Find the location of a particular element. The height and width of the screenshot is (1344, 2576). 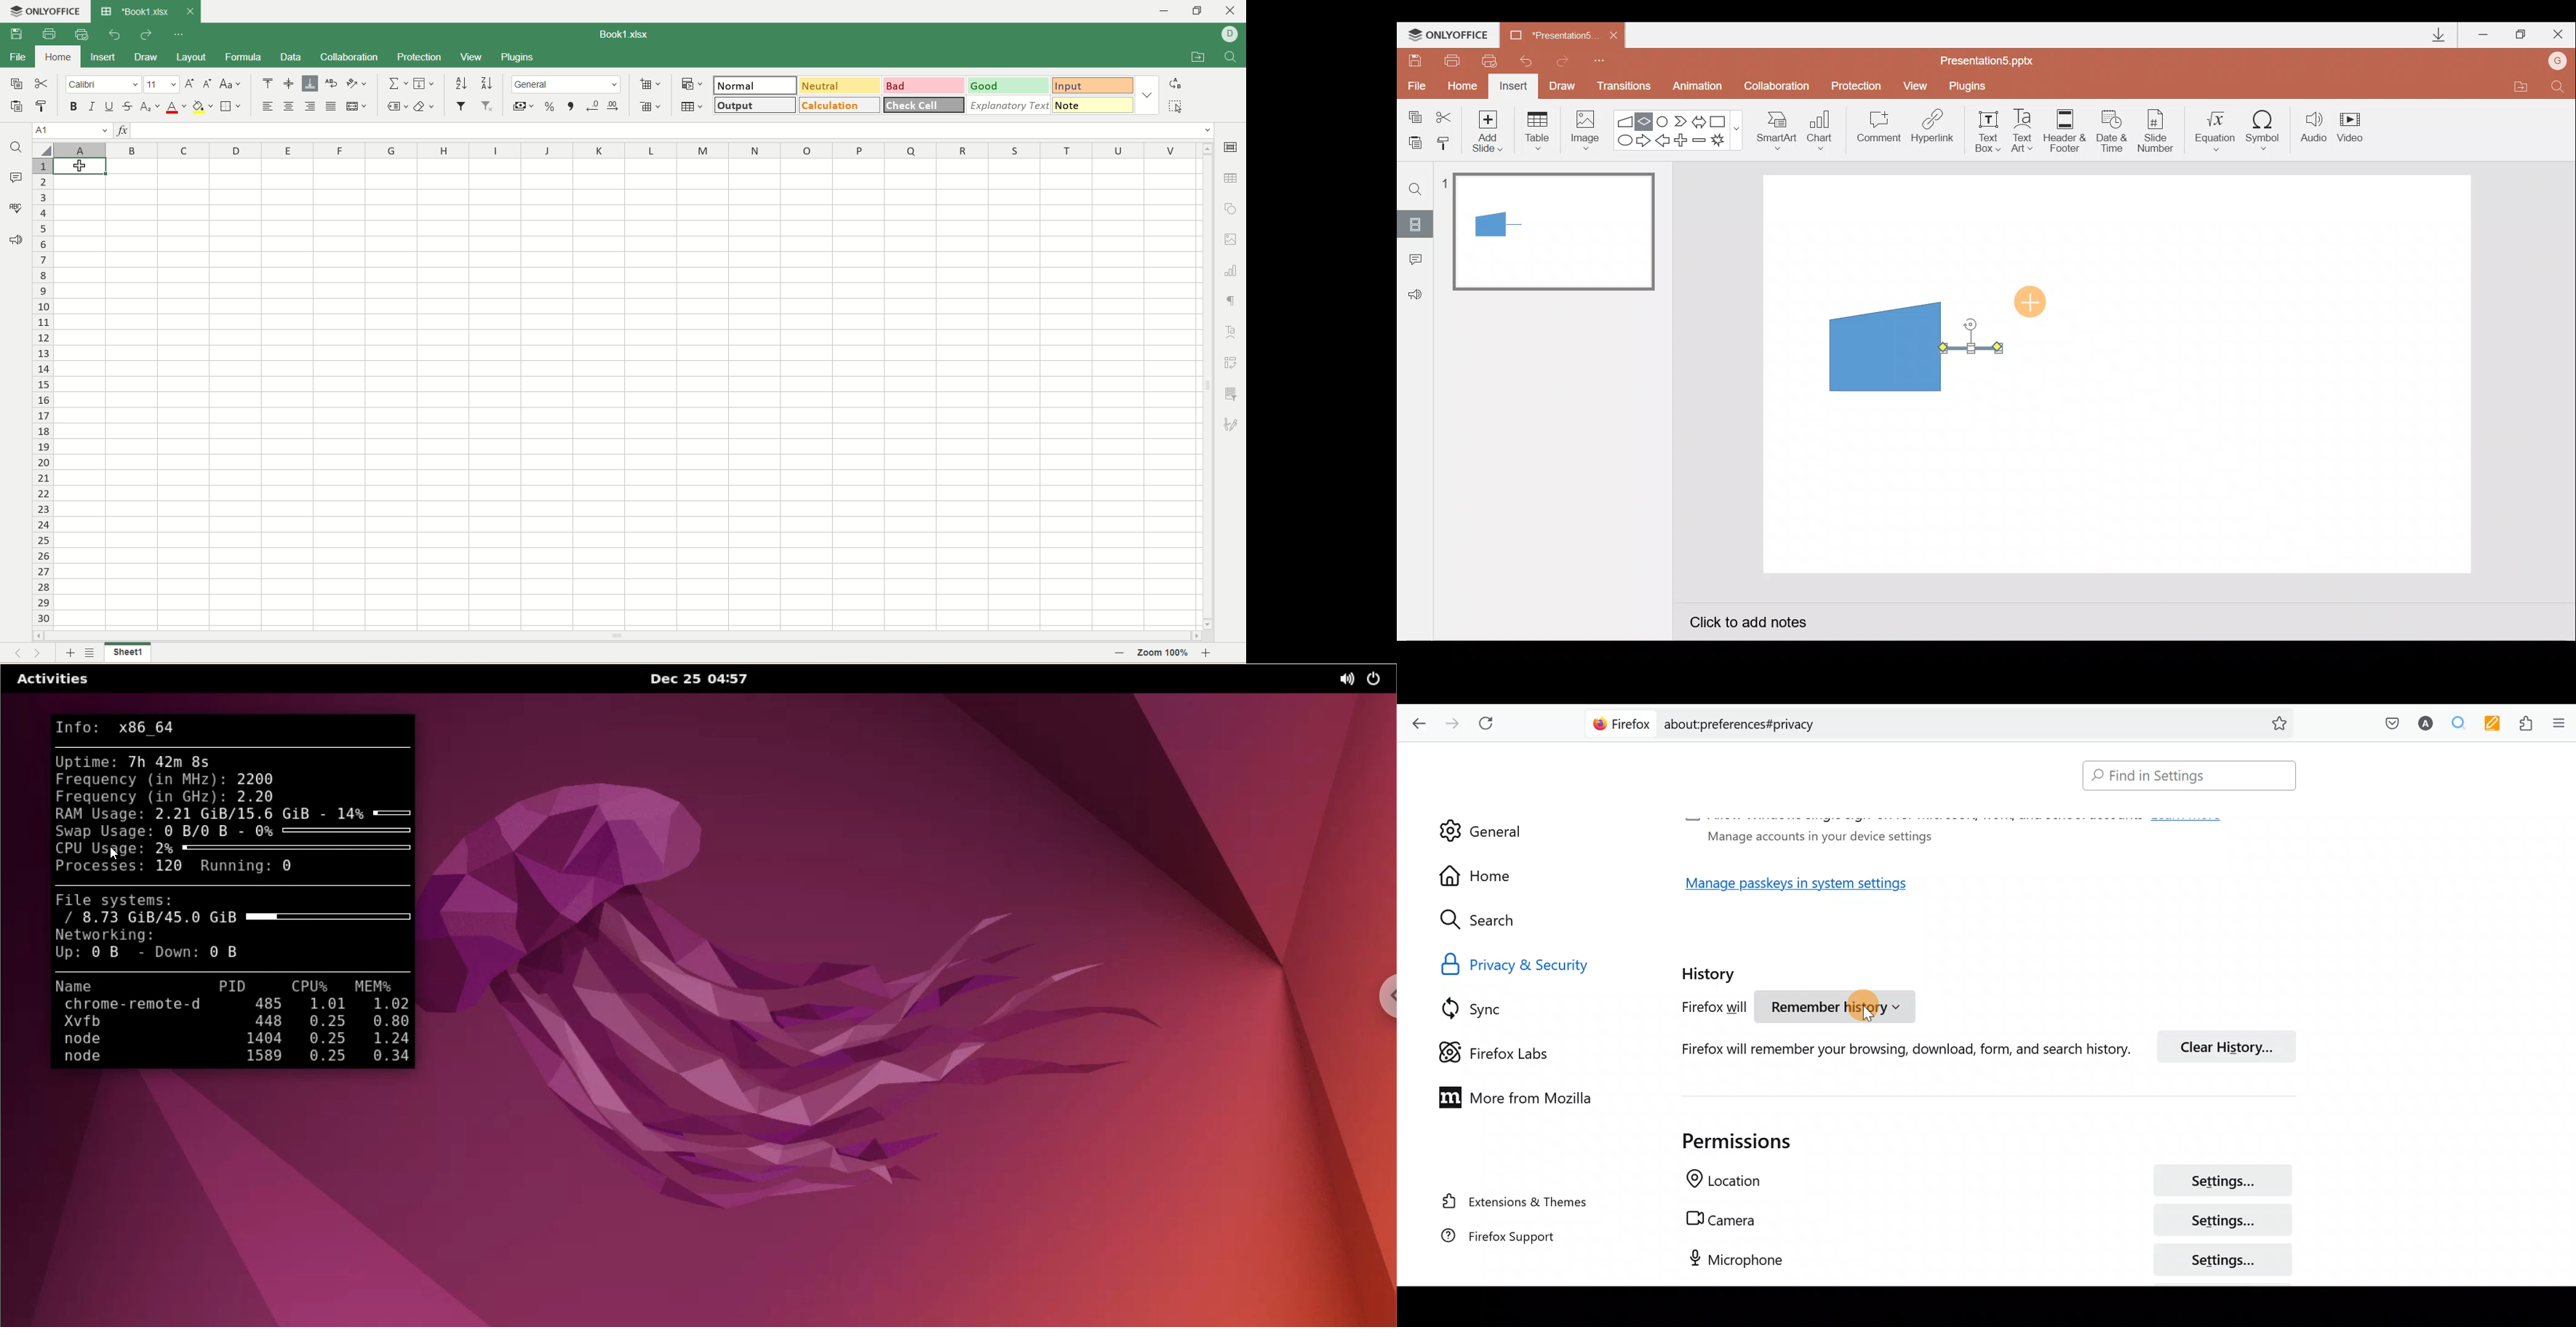

Slide pane is located at coordinates (1556, 356).